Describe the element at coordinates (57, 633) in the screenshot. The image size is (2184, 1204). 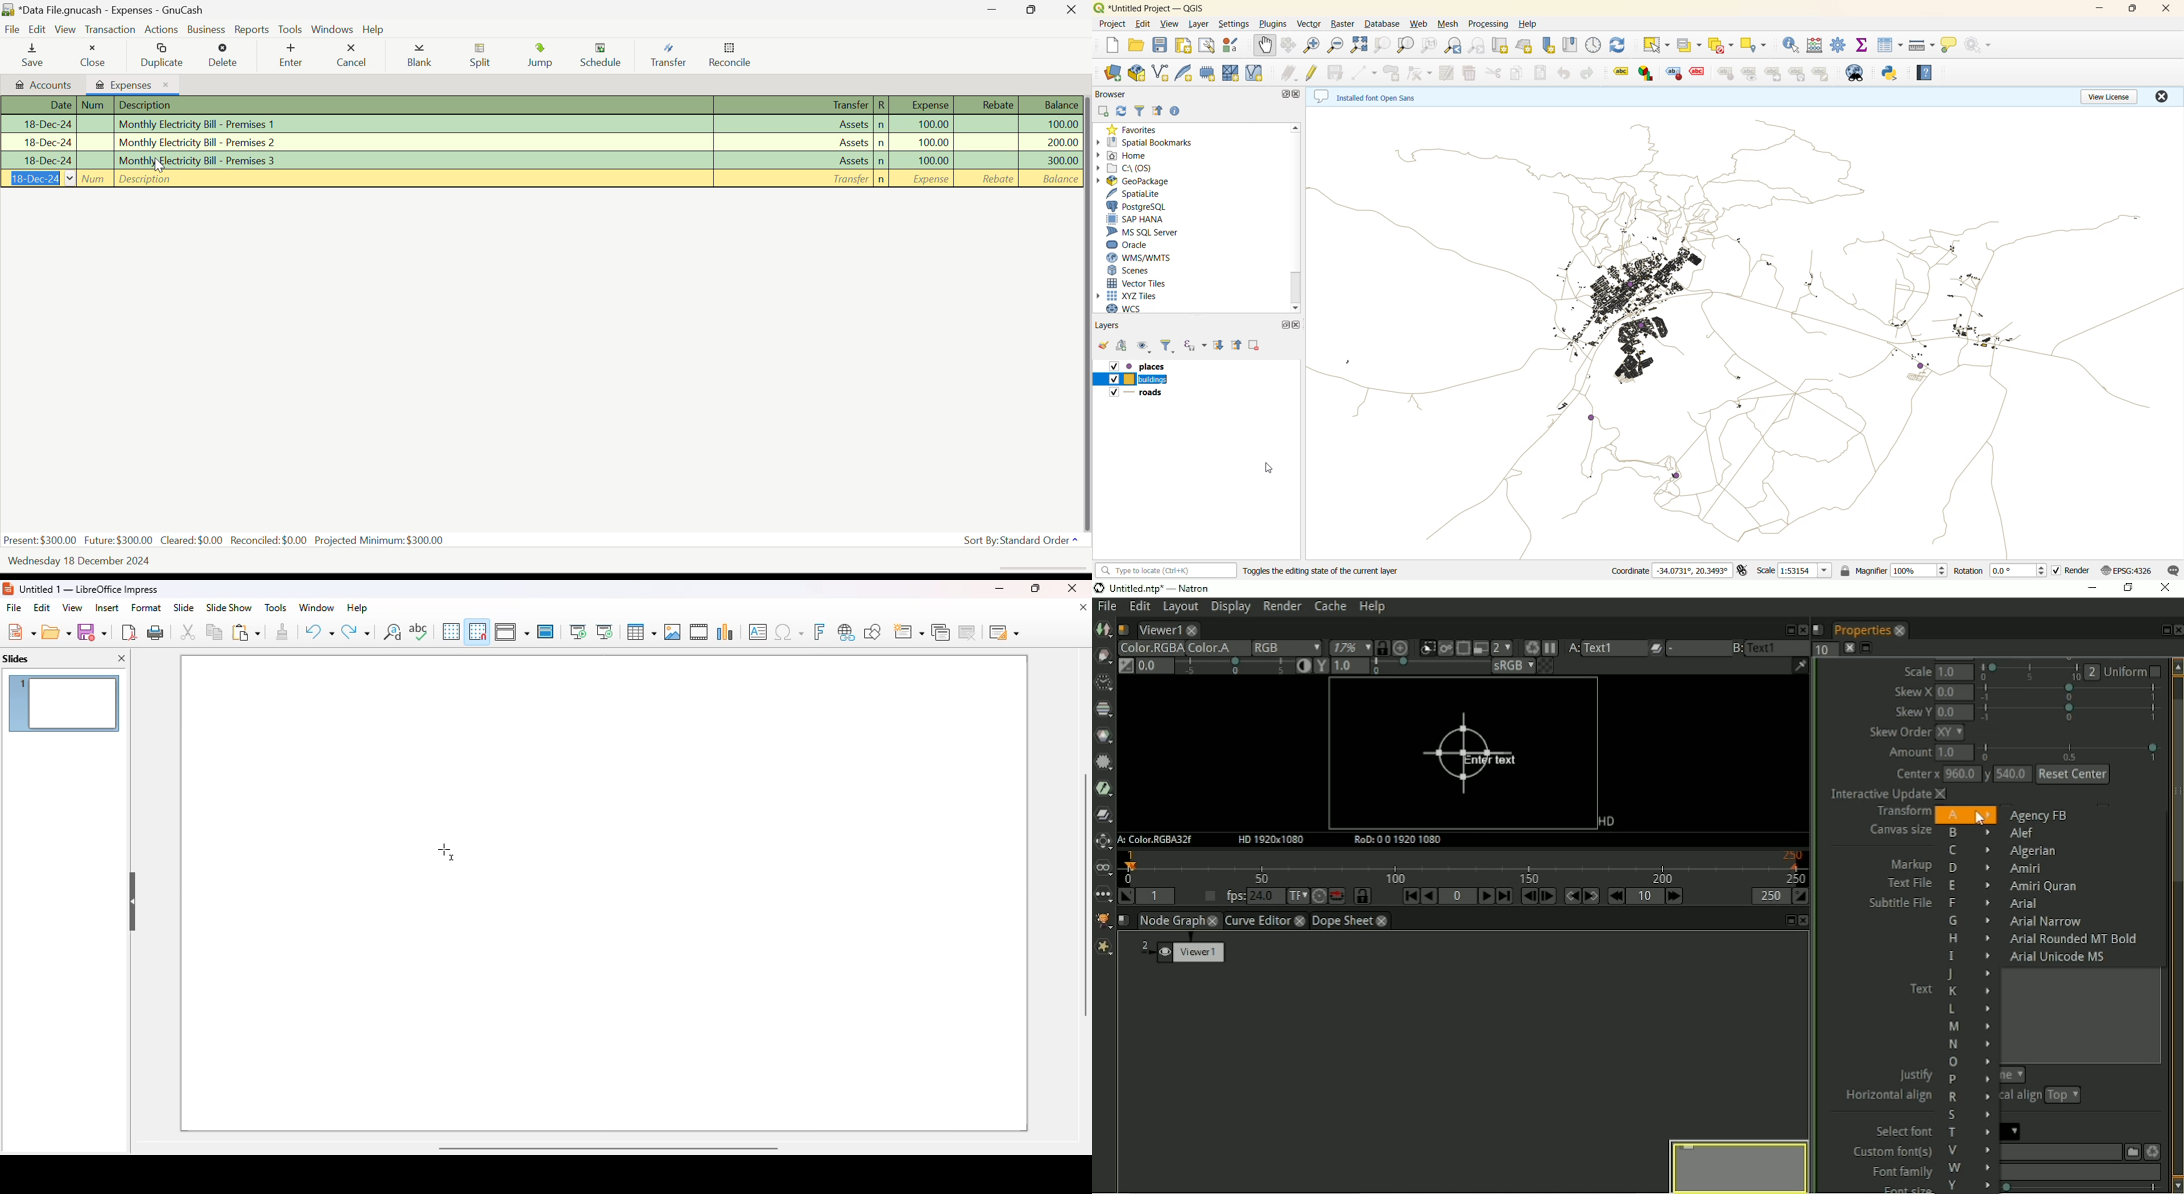
I see `open` at that location.